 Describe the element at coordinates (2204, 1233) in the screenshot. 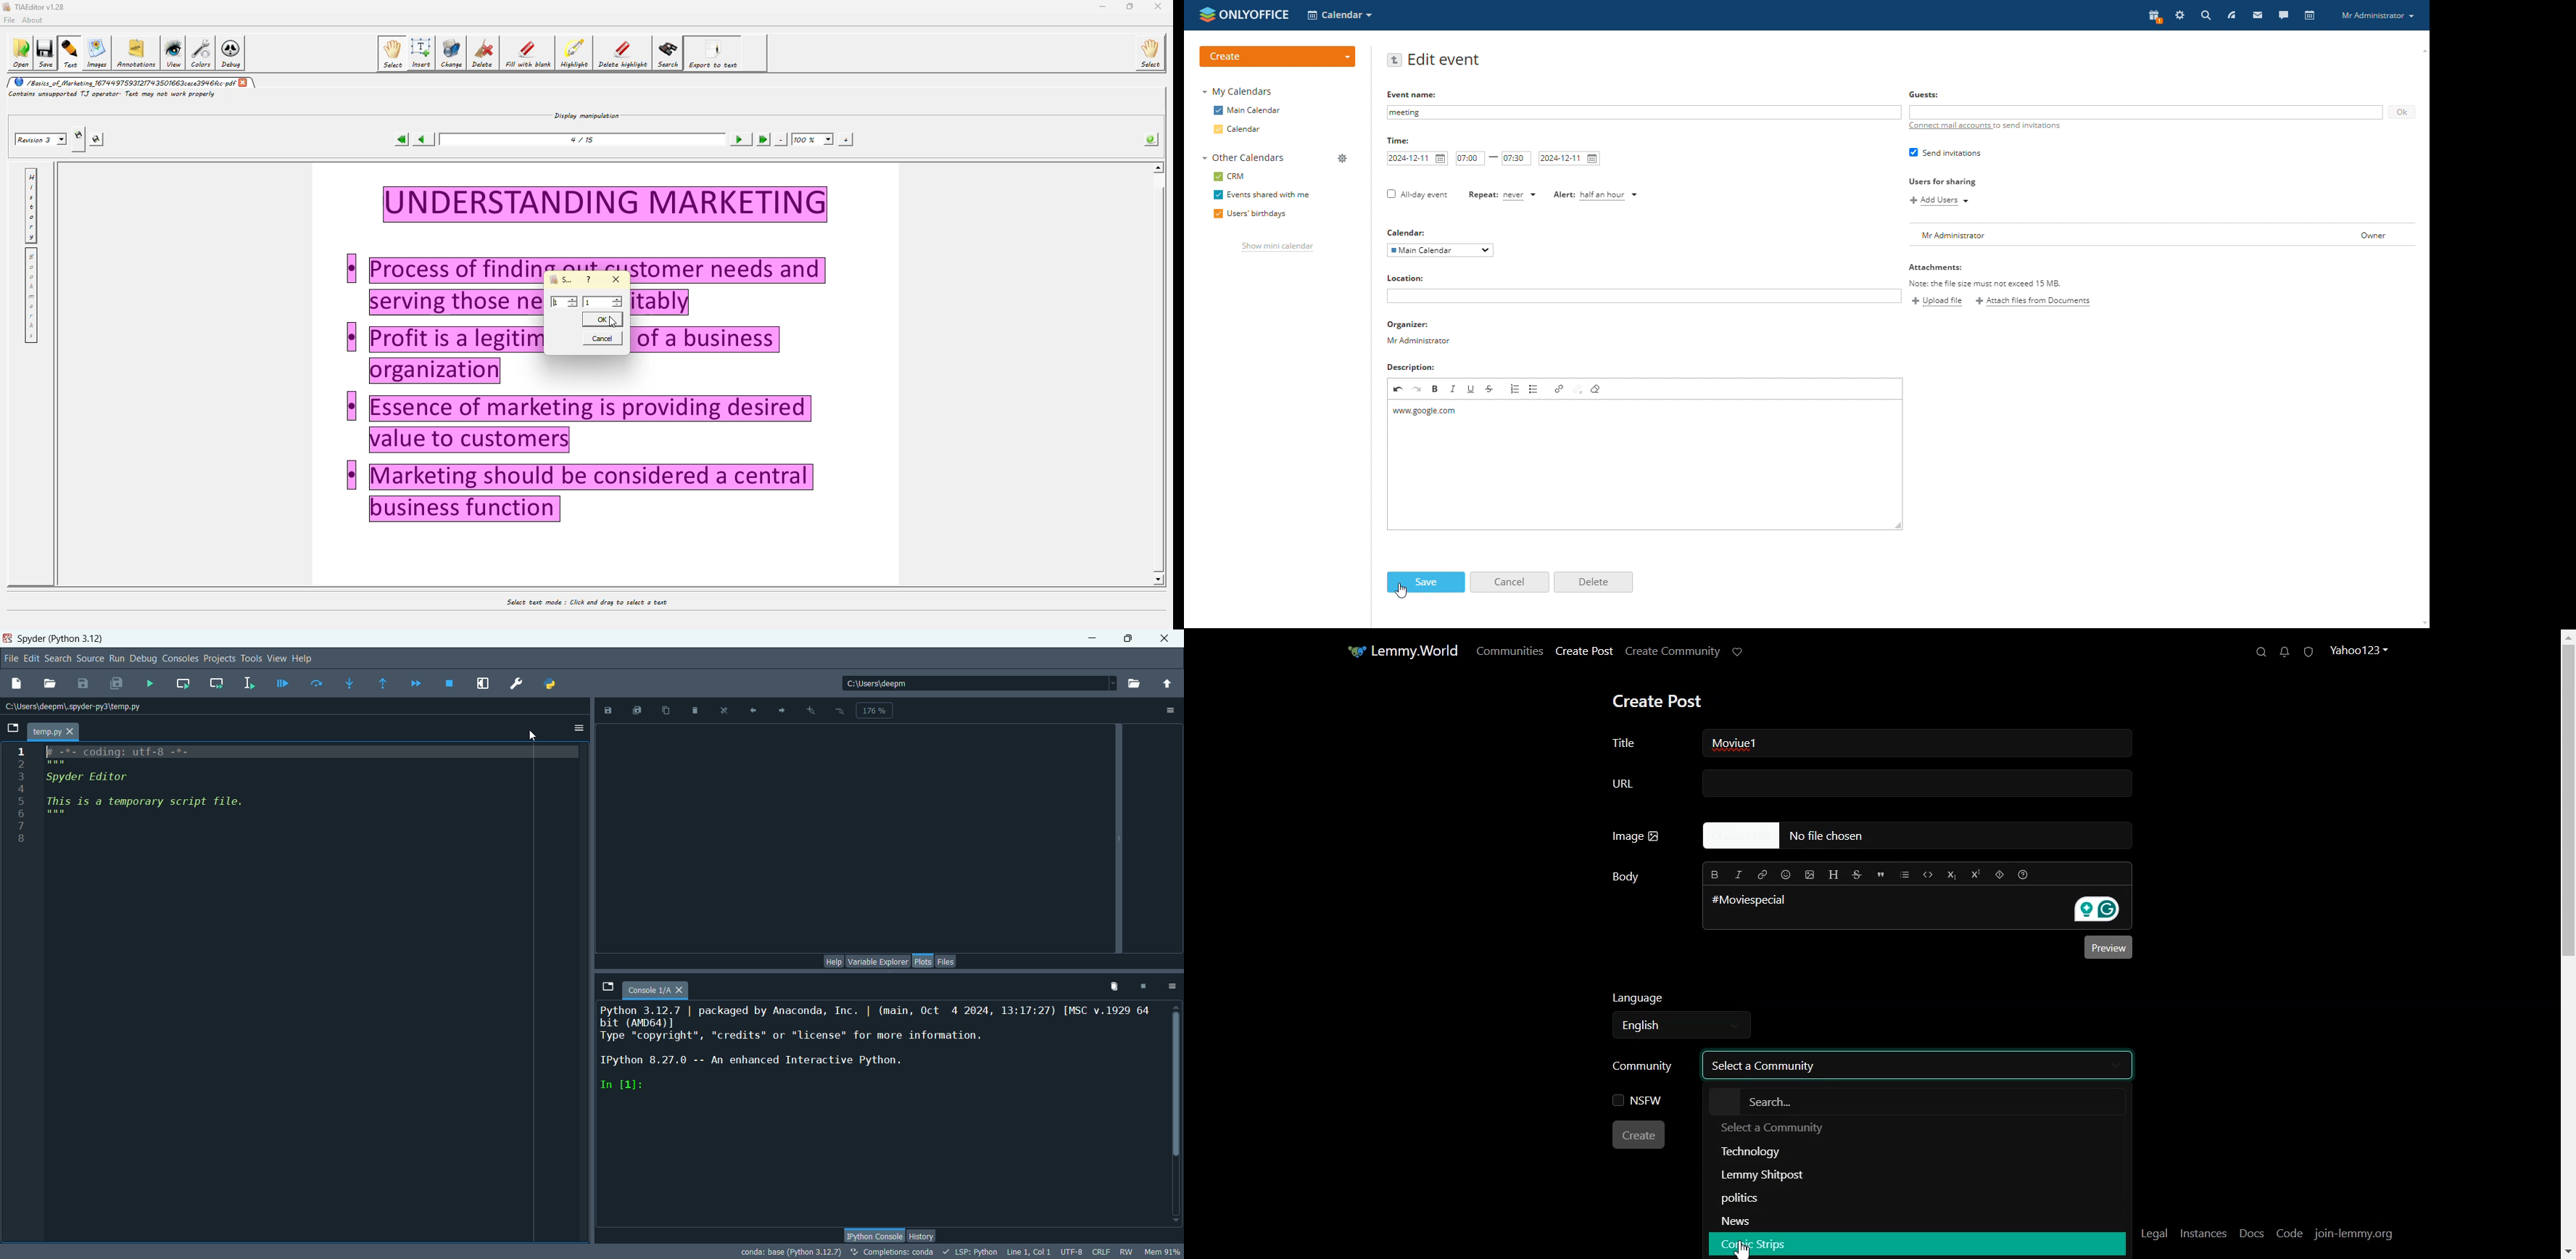

I see `Instances` at that location.